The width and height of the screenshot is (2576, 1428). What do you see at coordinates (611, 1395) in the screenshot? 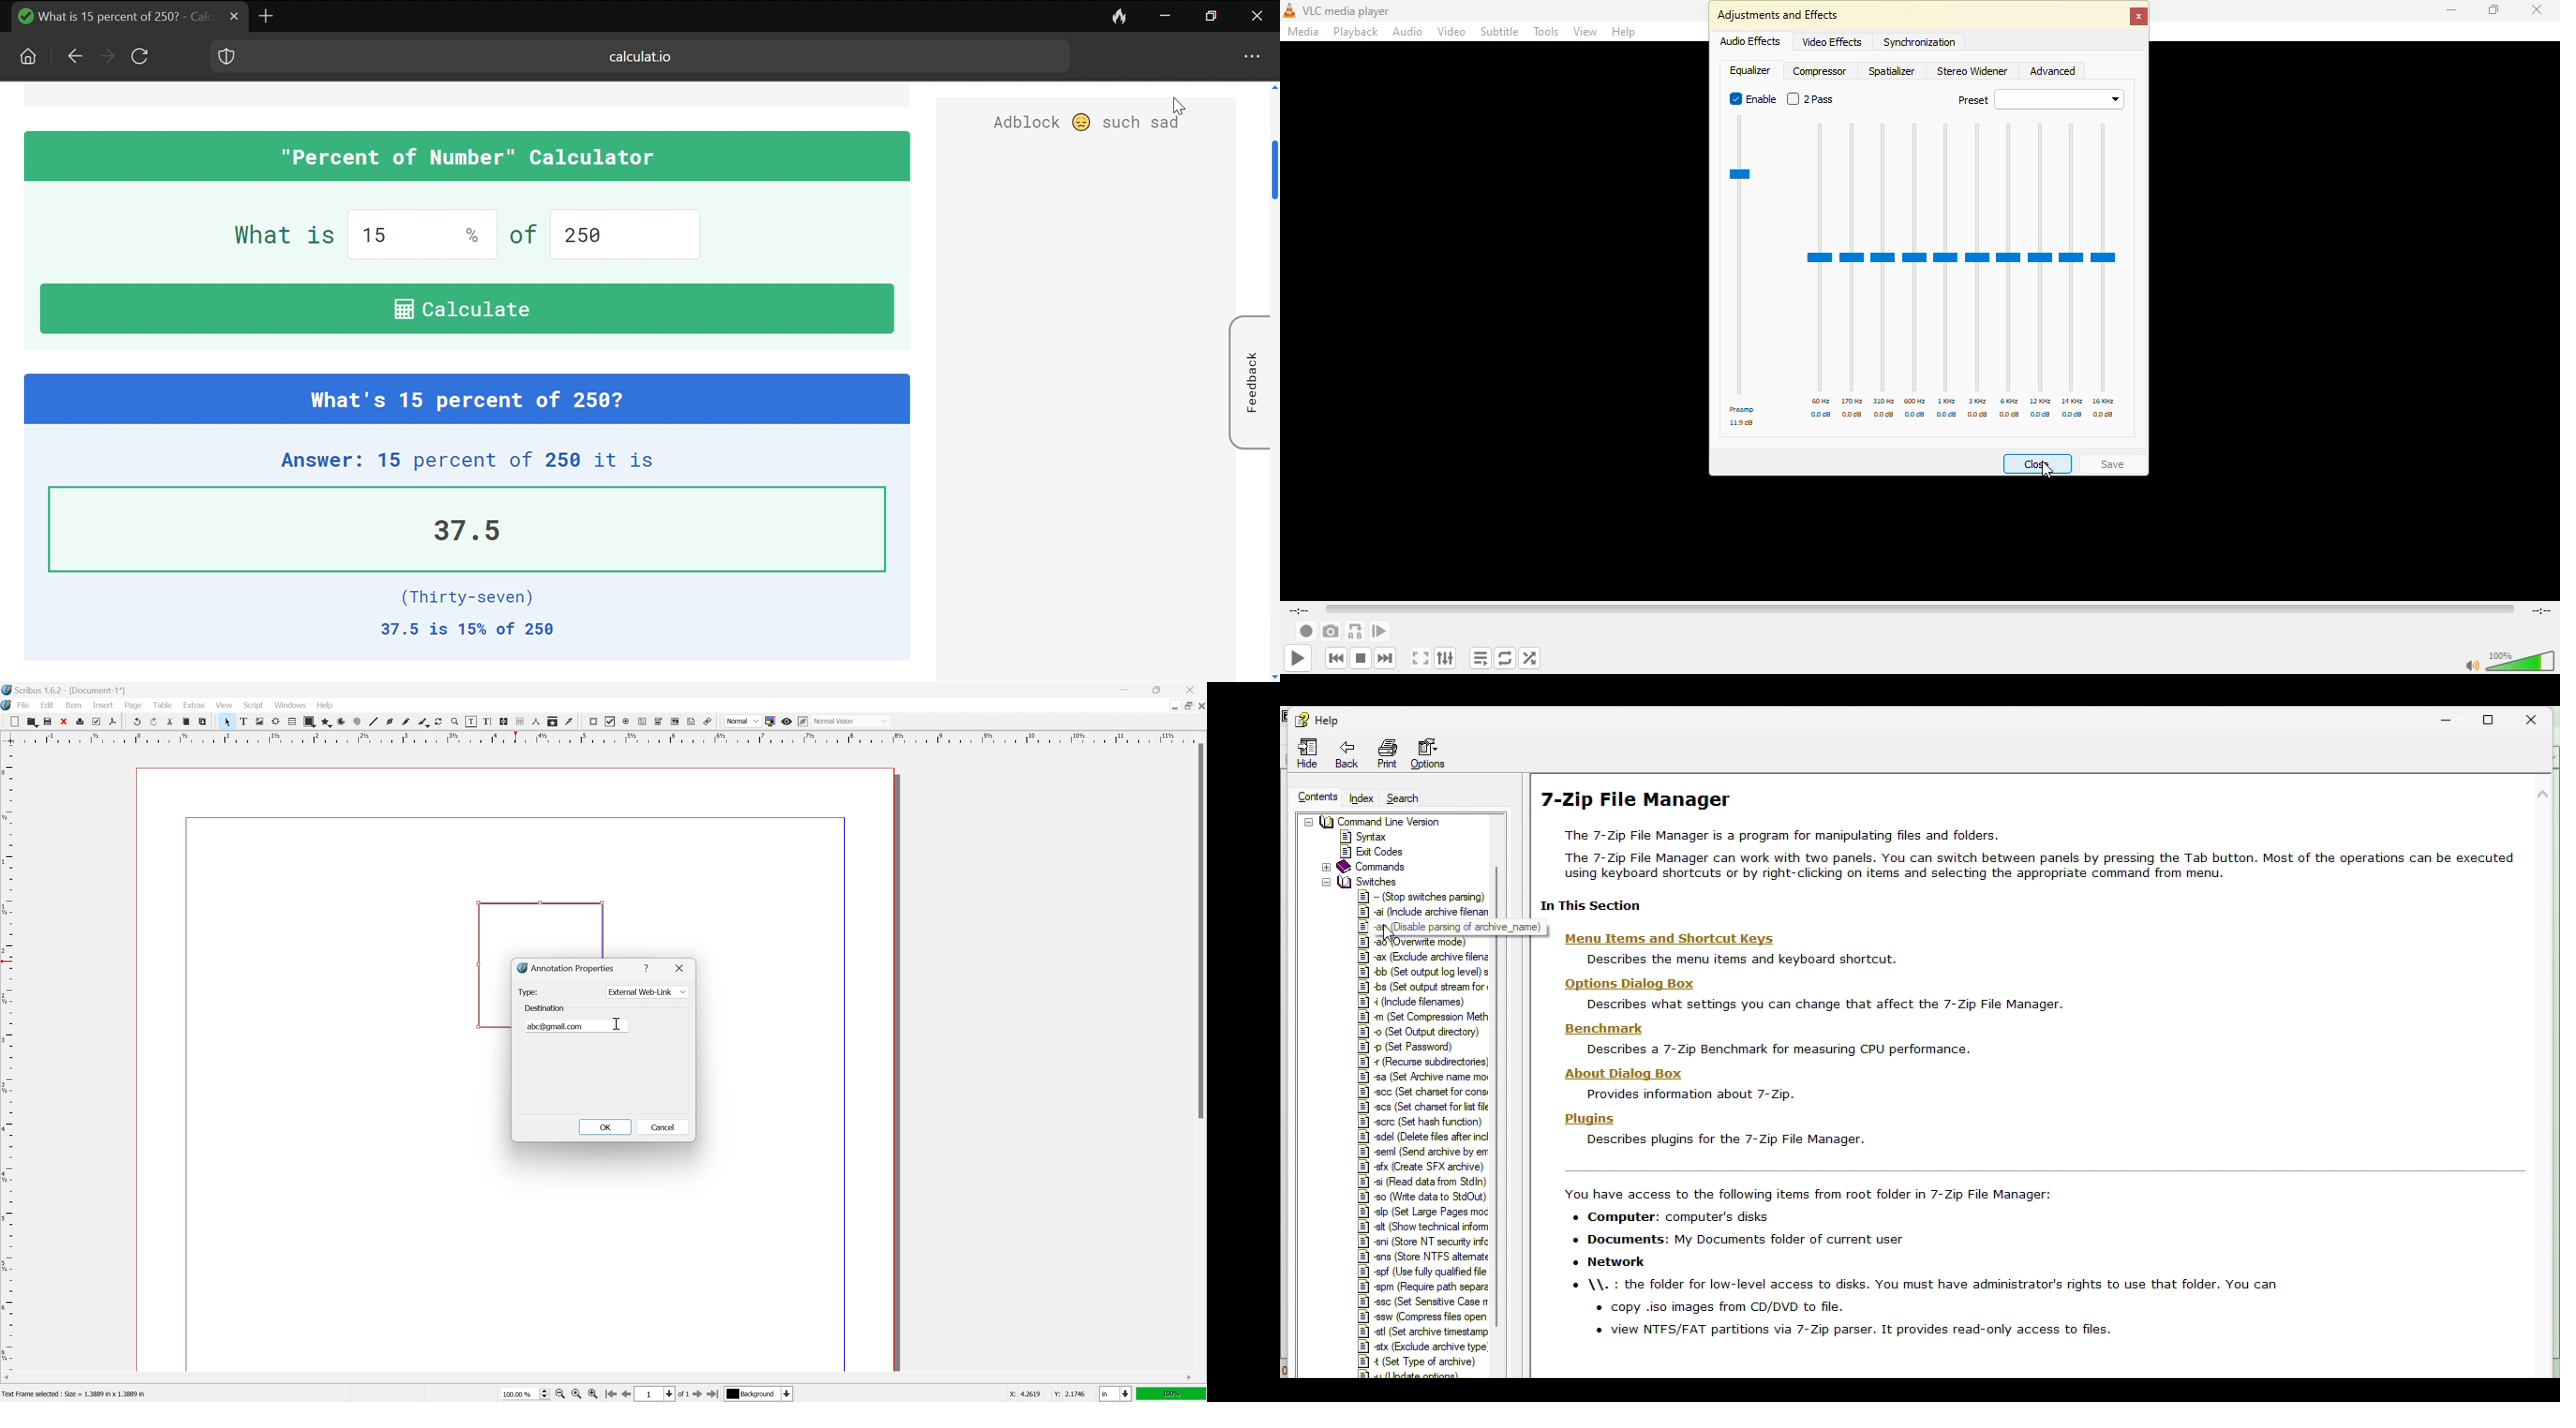
I see `go to first page` at bounding box center [611, 1395].